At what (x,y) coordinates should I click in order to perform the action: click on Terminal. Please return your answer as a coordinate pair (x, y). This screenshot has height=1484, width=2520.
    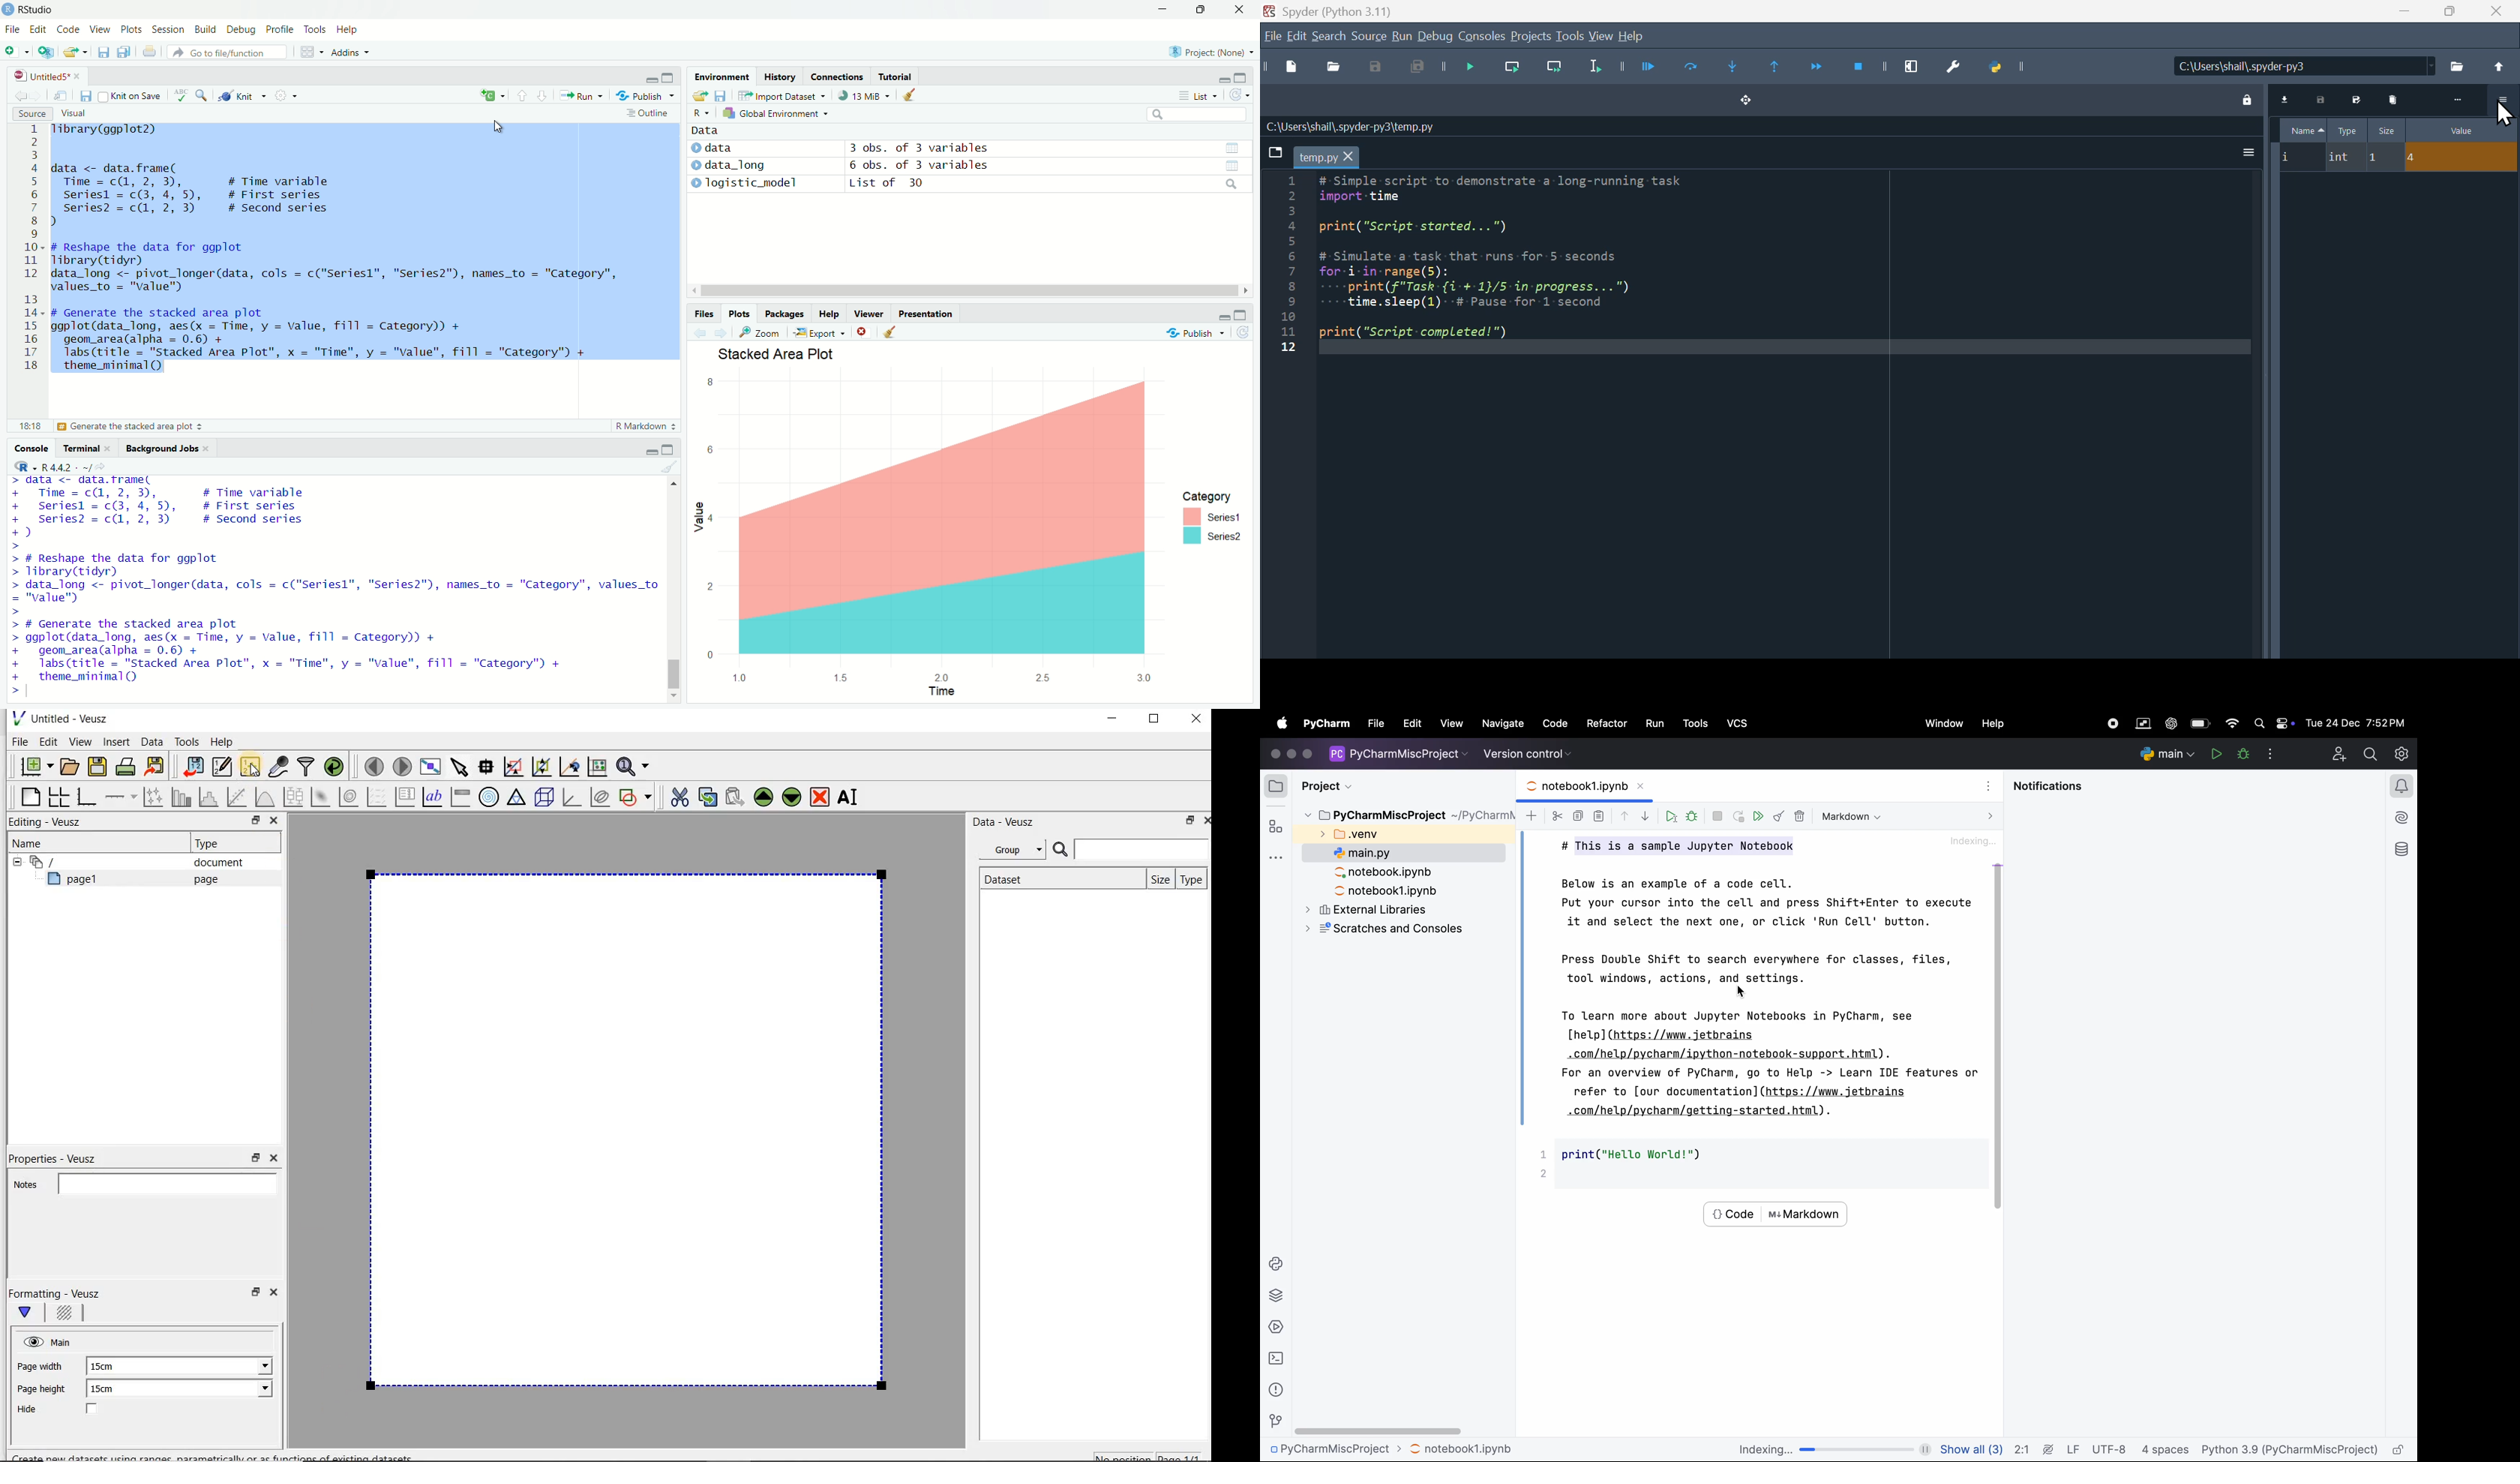
    Looking at the image, I should click on (84, 448).